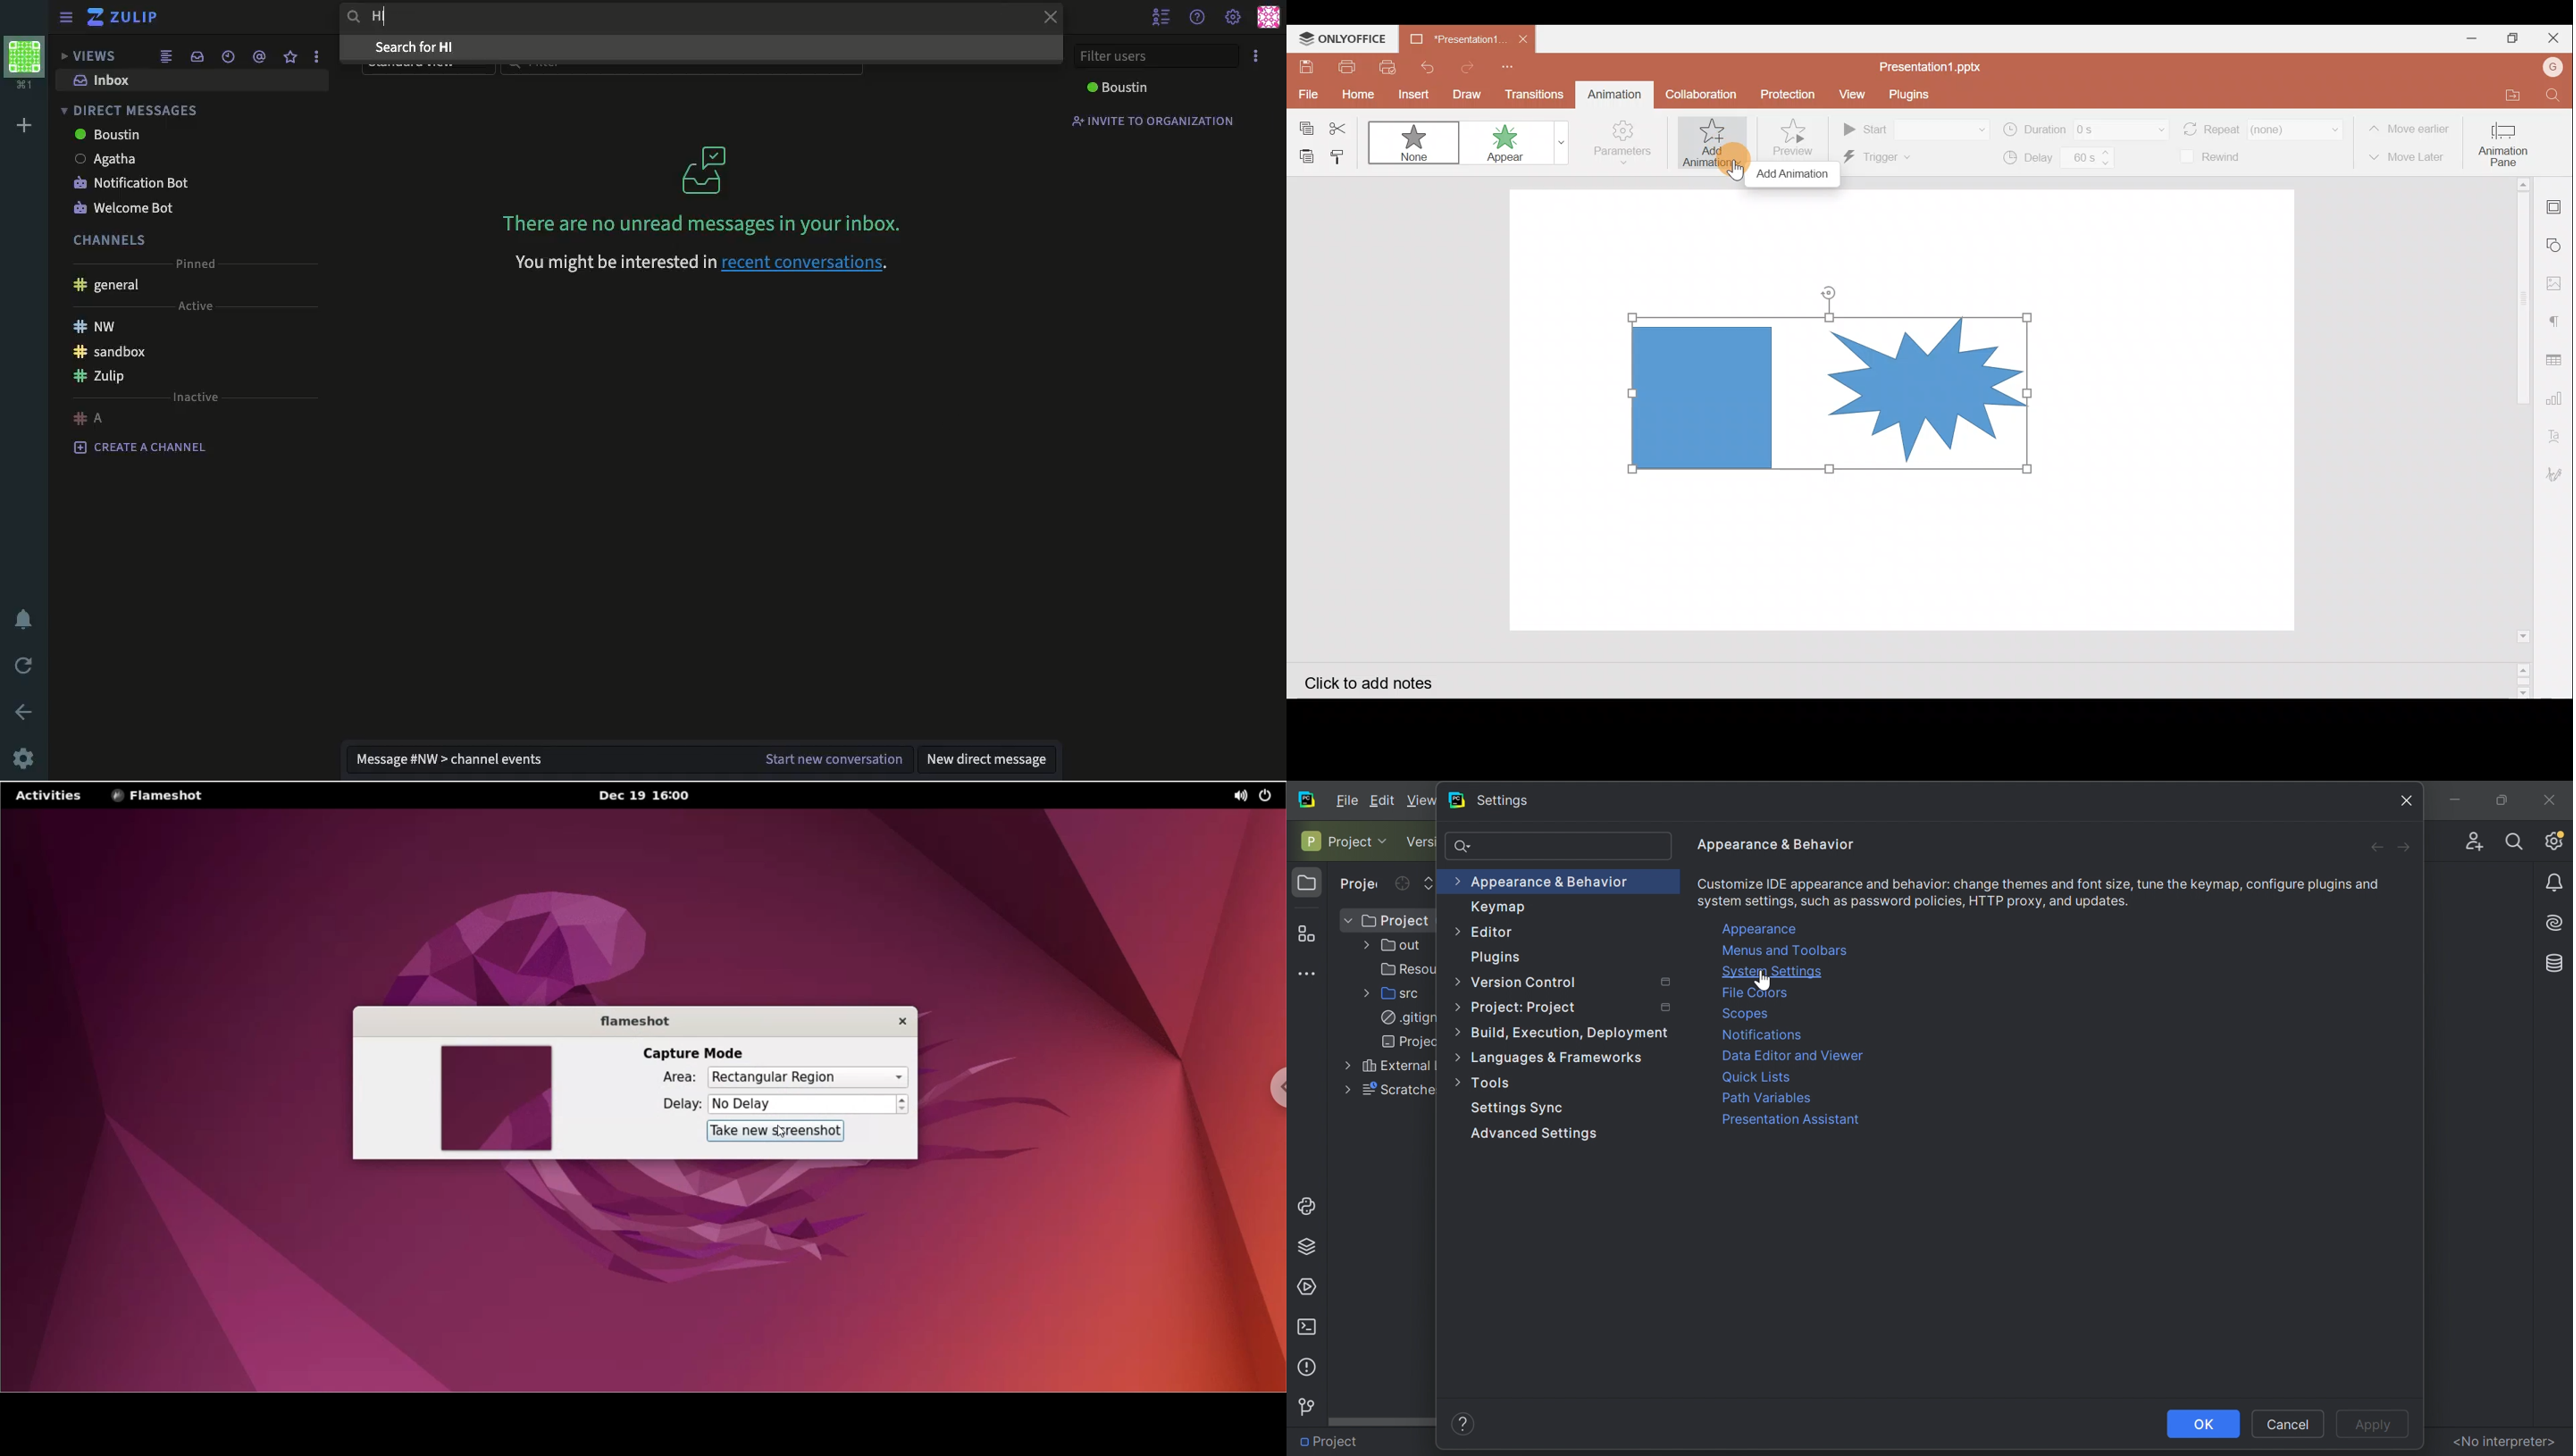  What do you see at coordinates (1331, 1440) in the screenshot?
I see `Project` at bounding box center [1331, 1440].